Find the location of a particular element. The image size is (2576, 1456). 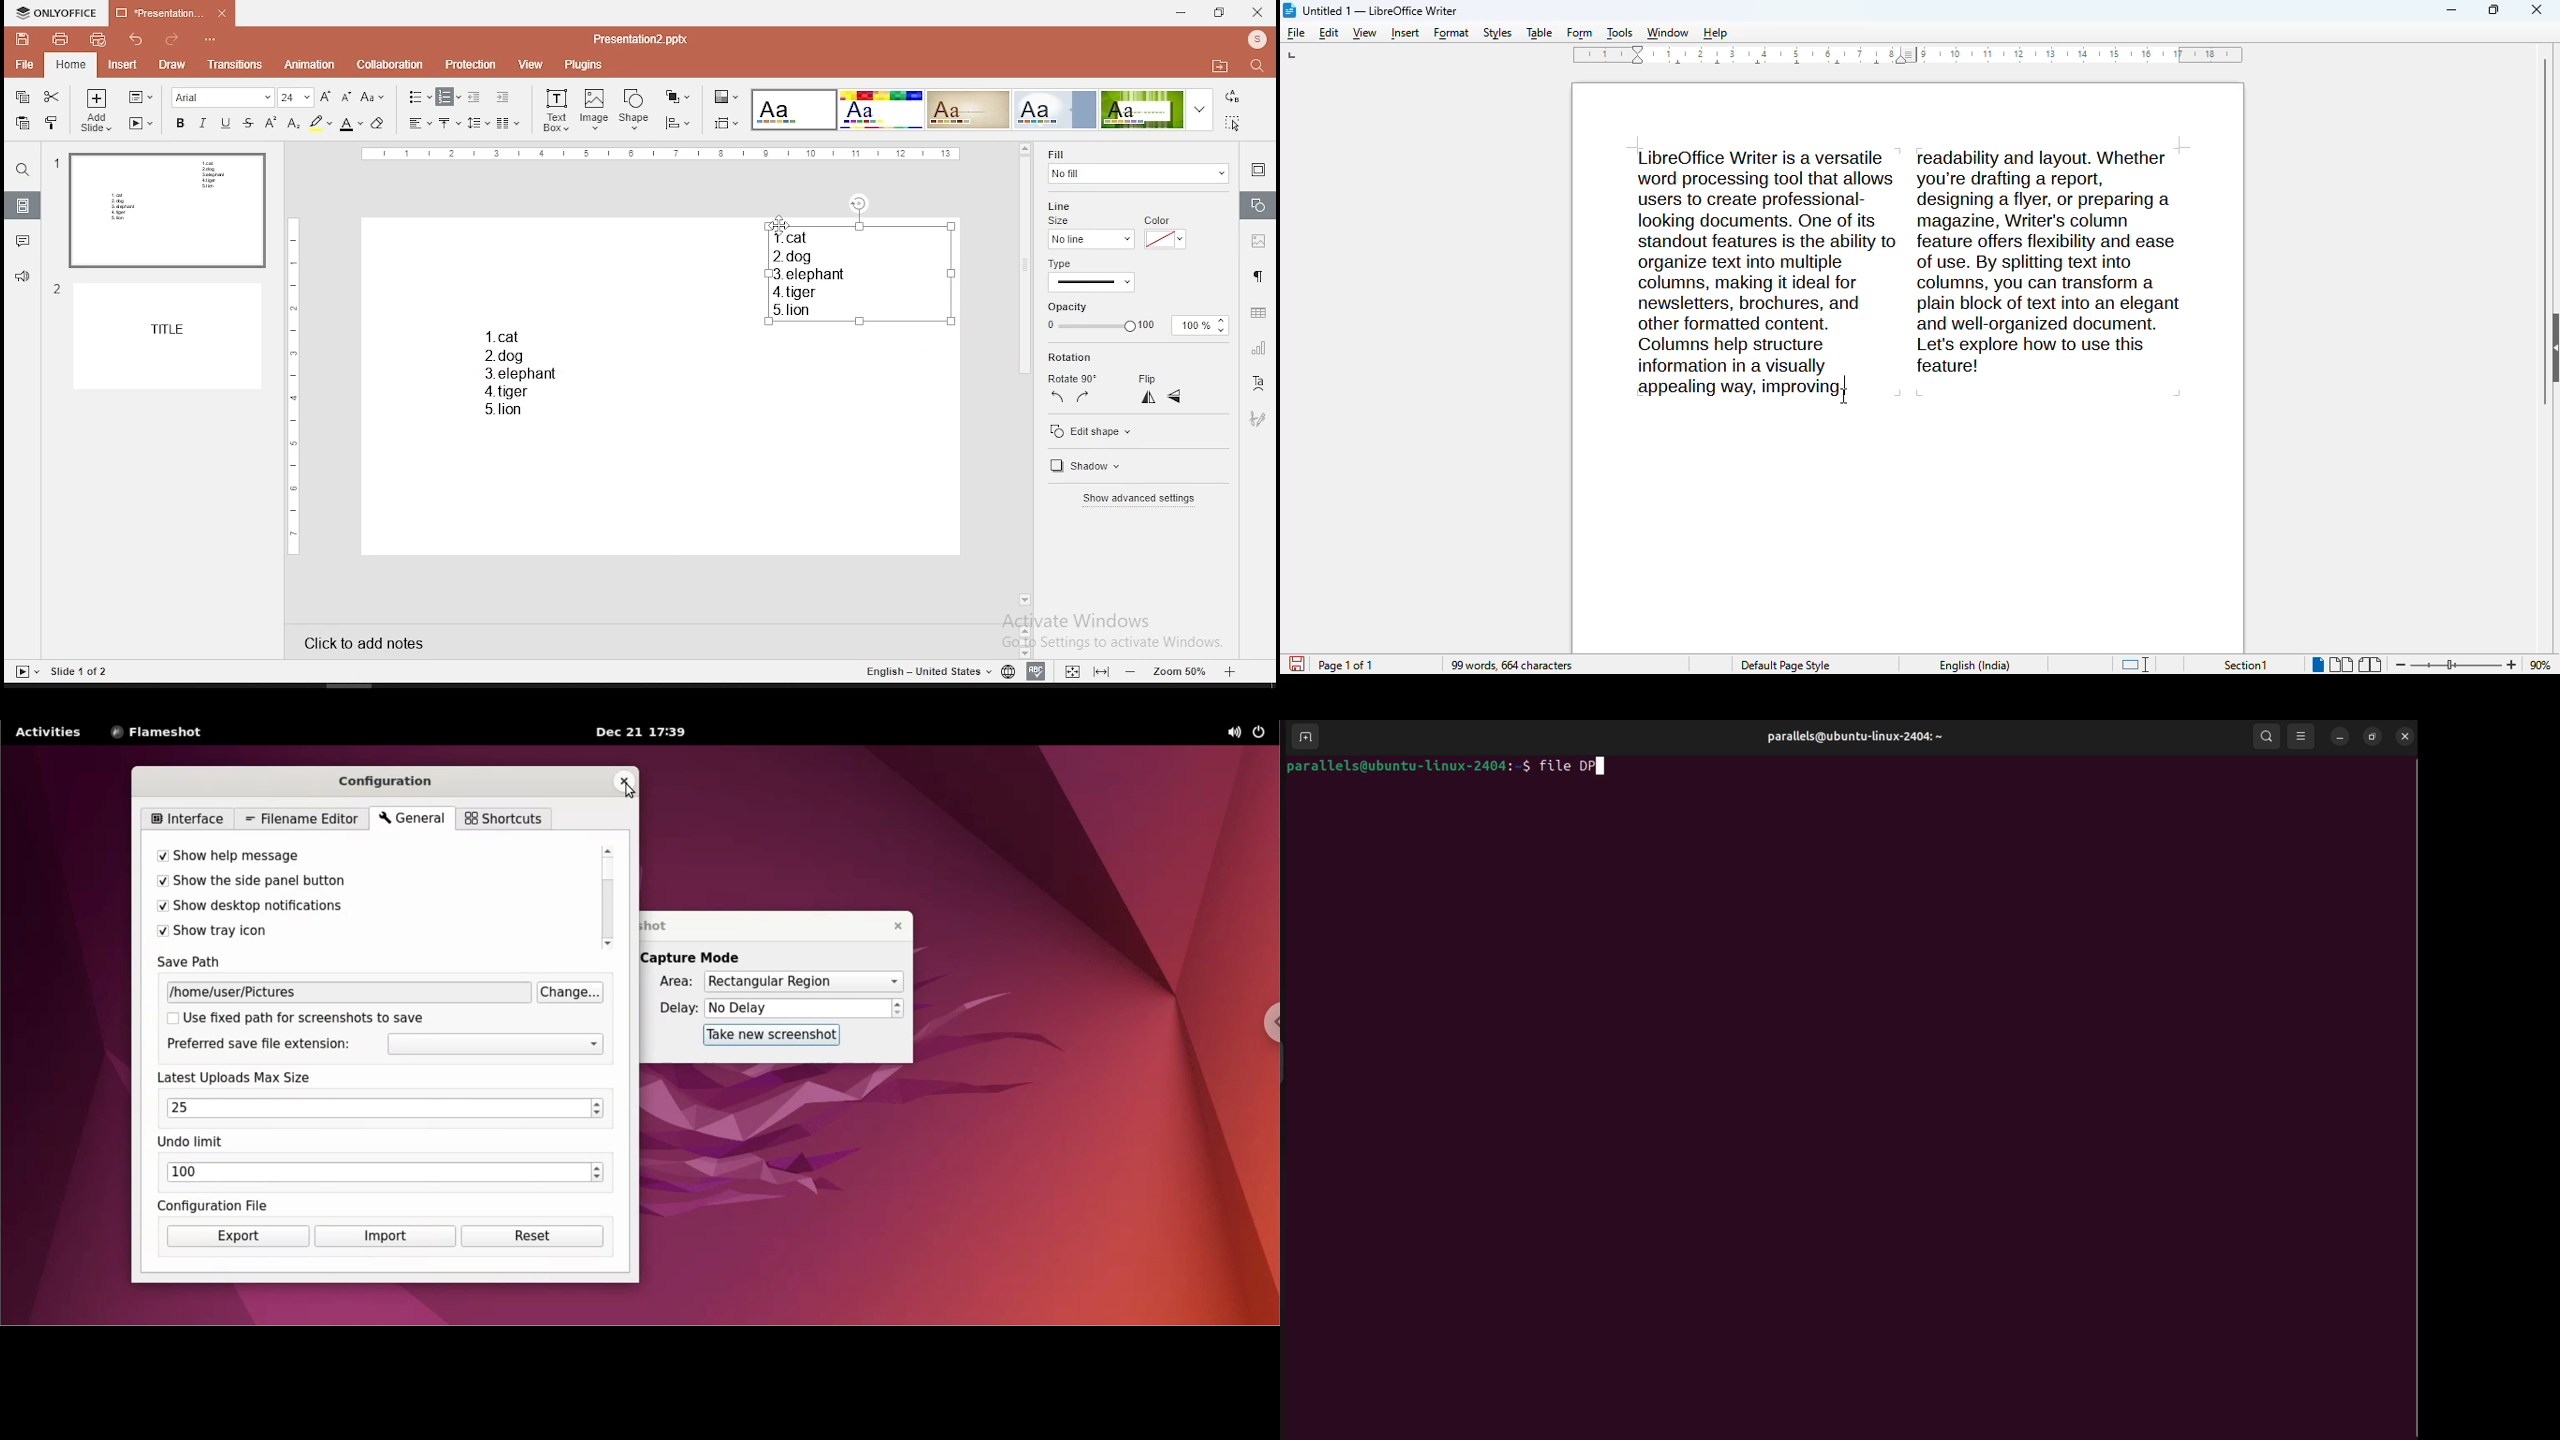

fit to width is located at coordinates (1102, 672).